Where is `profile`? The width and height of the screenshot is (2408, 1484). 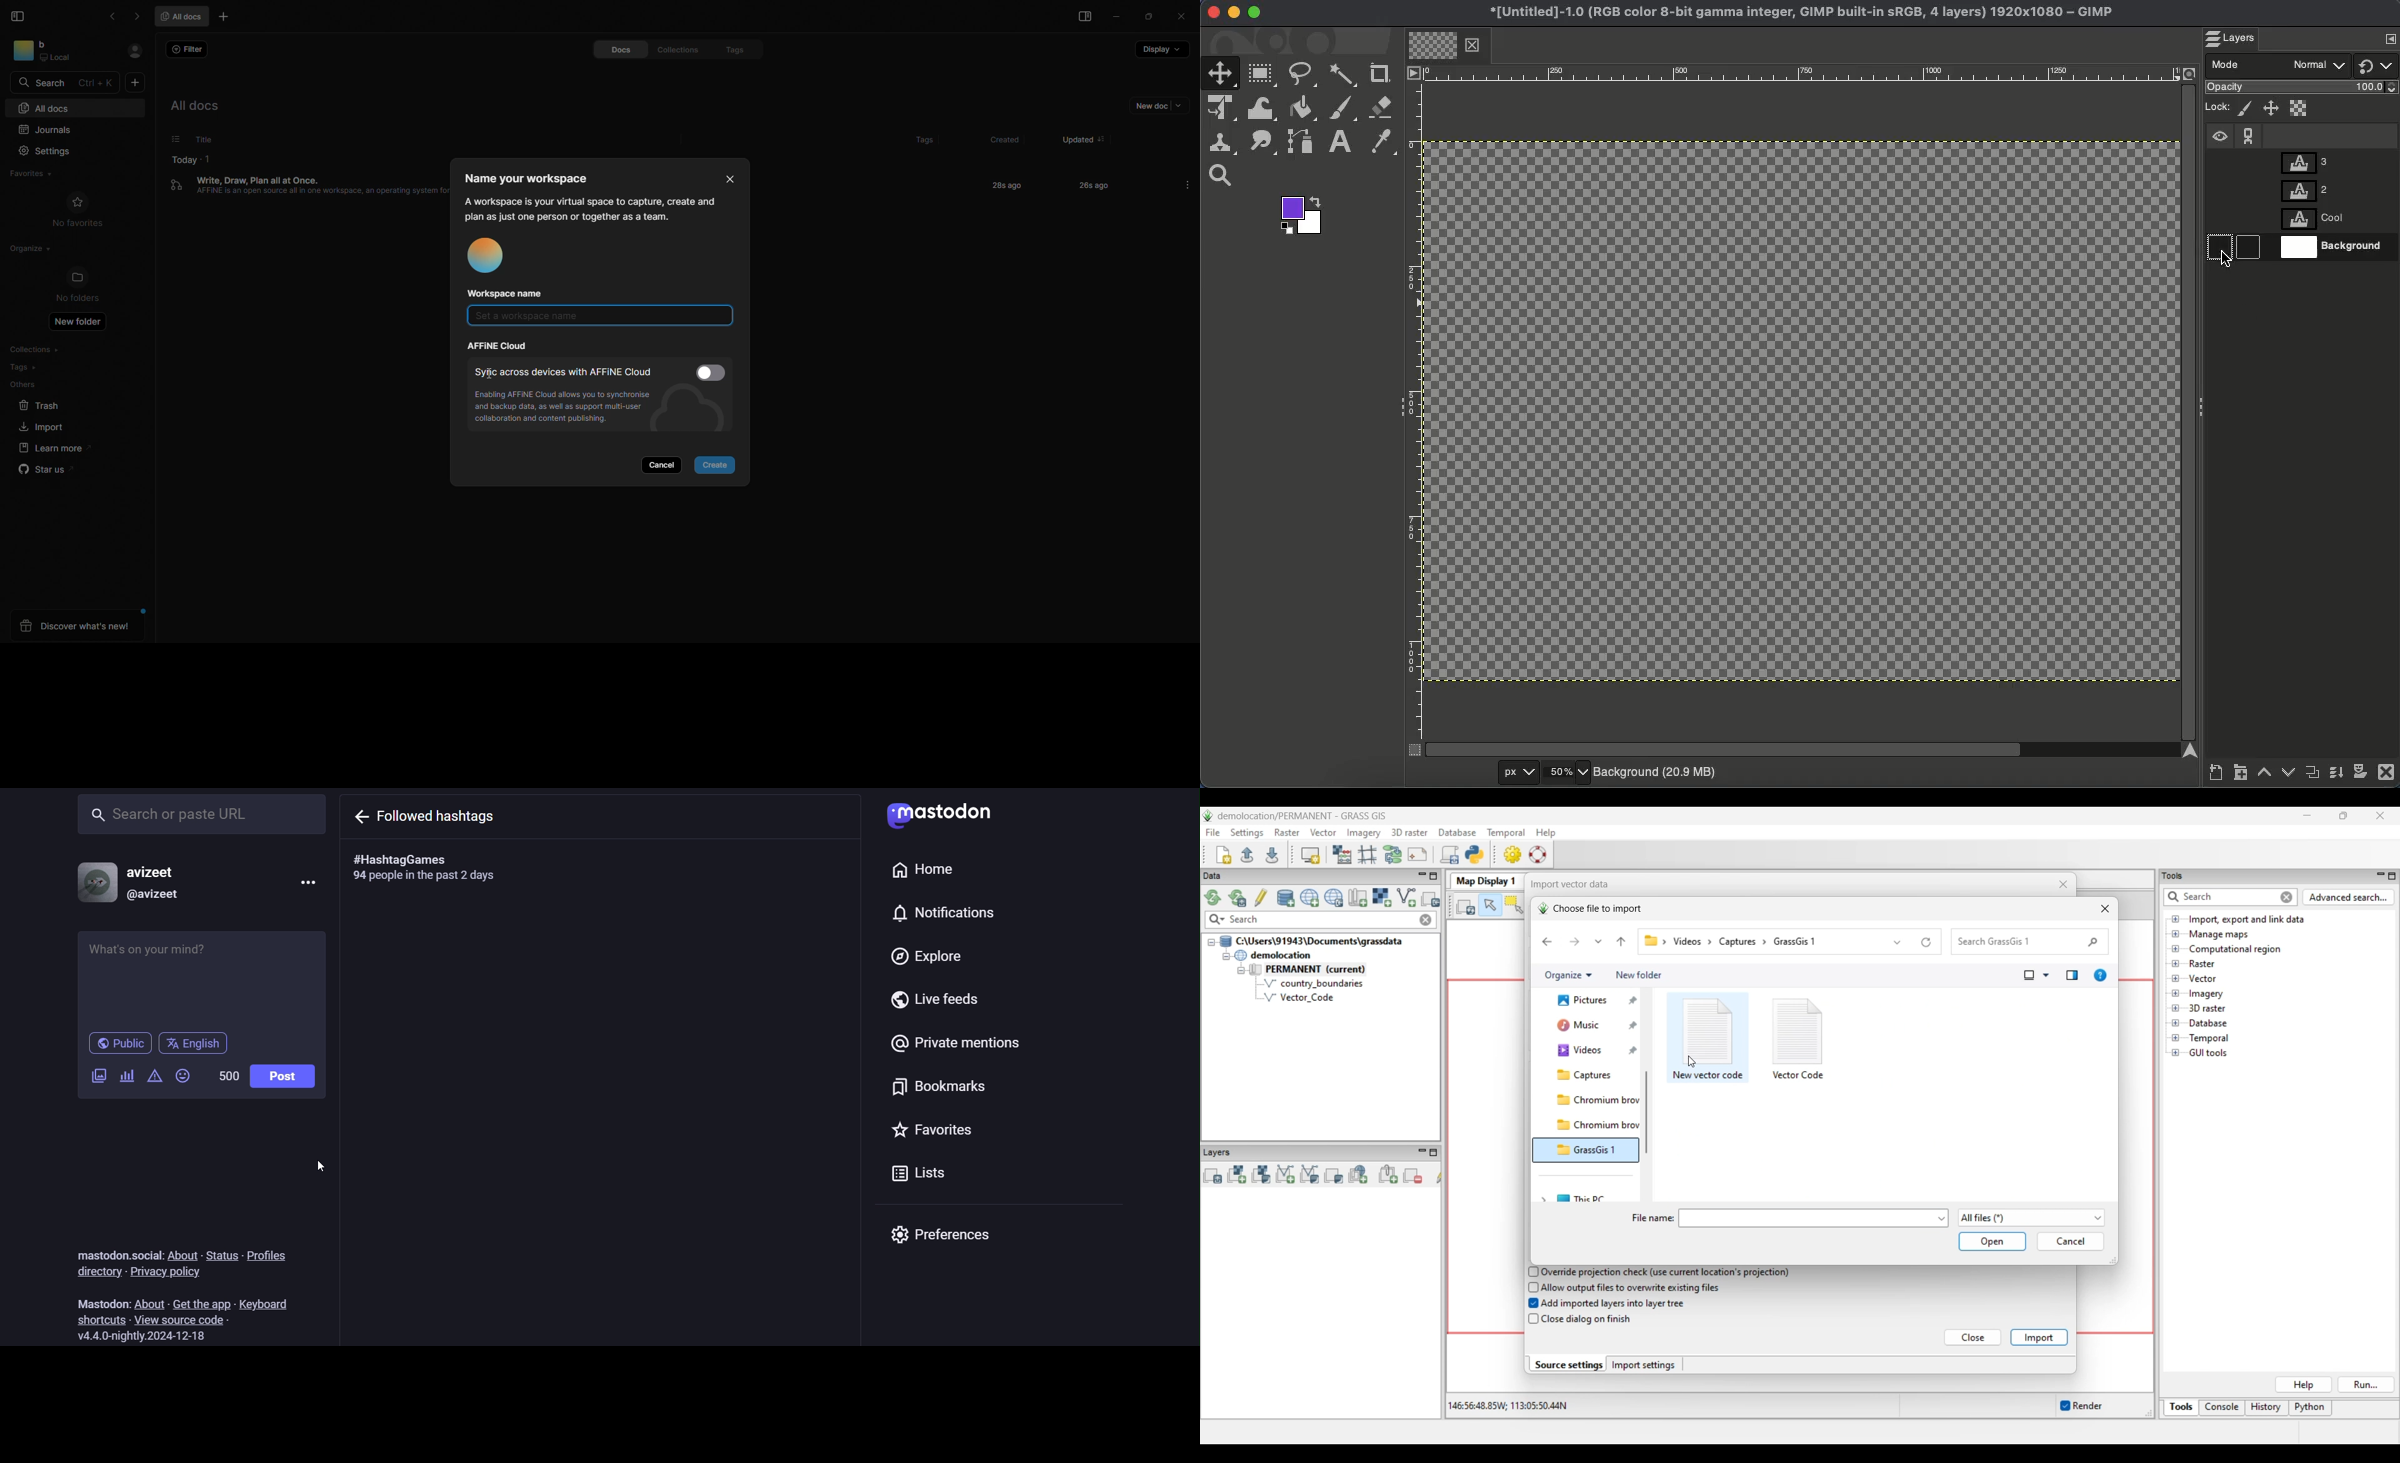
profile is located at coordinates (490, 257).